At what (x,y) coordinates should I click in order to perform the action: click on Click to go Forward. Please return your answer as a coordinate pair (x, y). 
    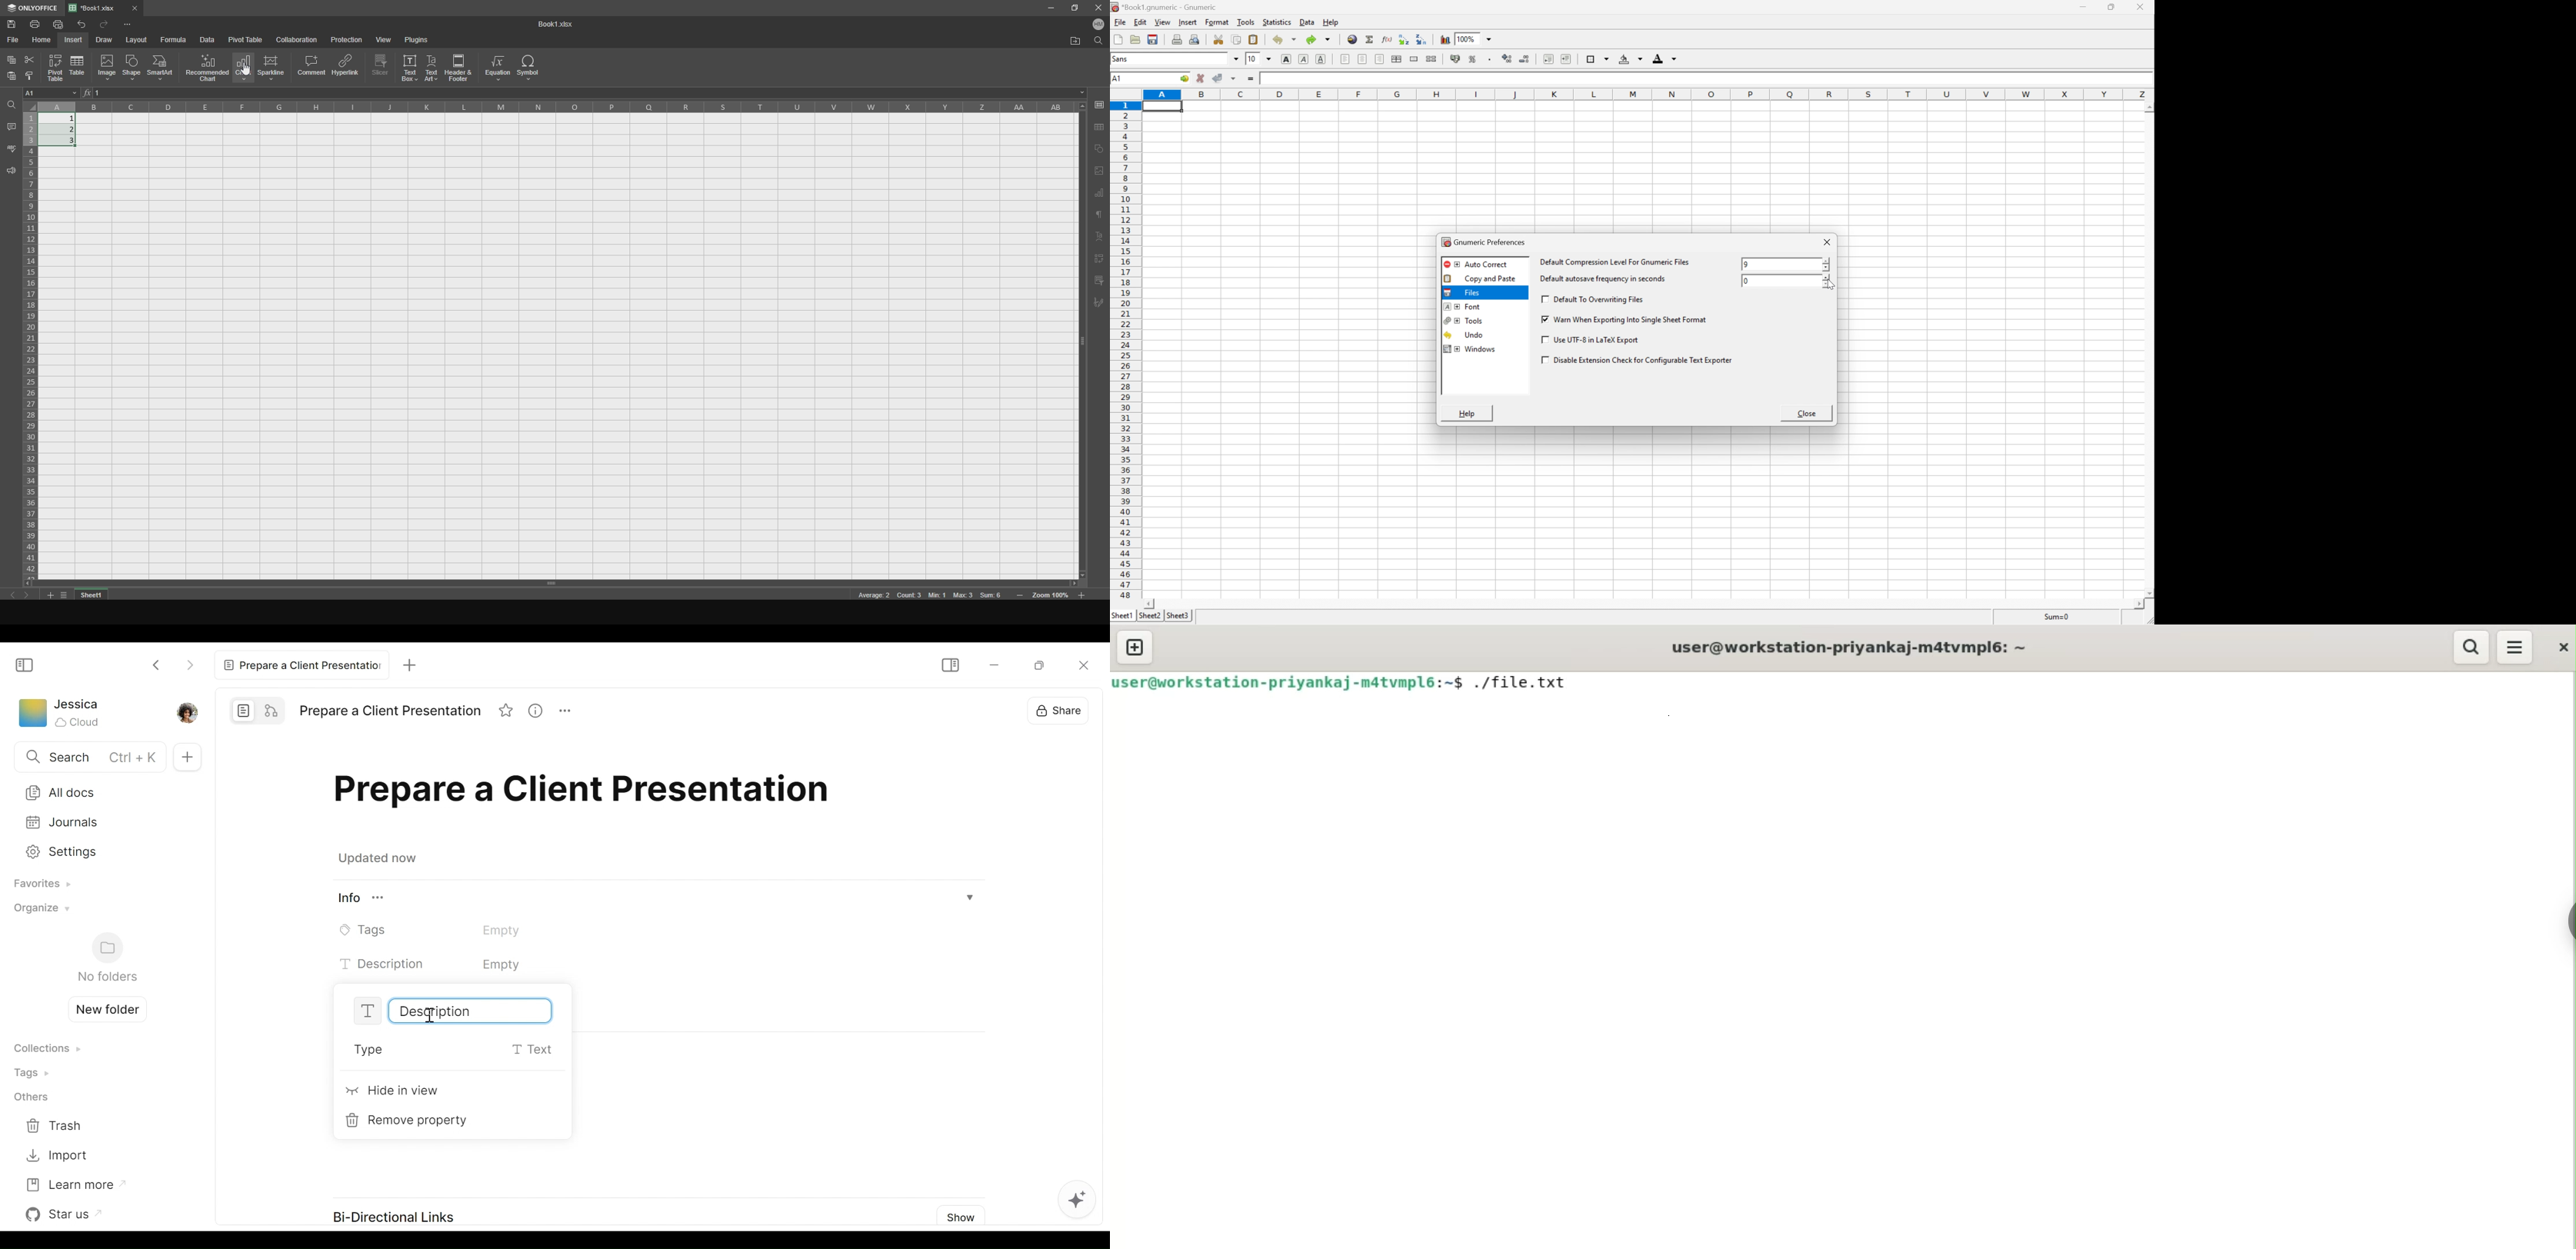
    Looking at the image, I should click on (190, 663).